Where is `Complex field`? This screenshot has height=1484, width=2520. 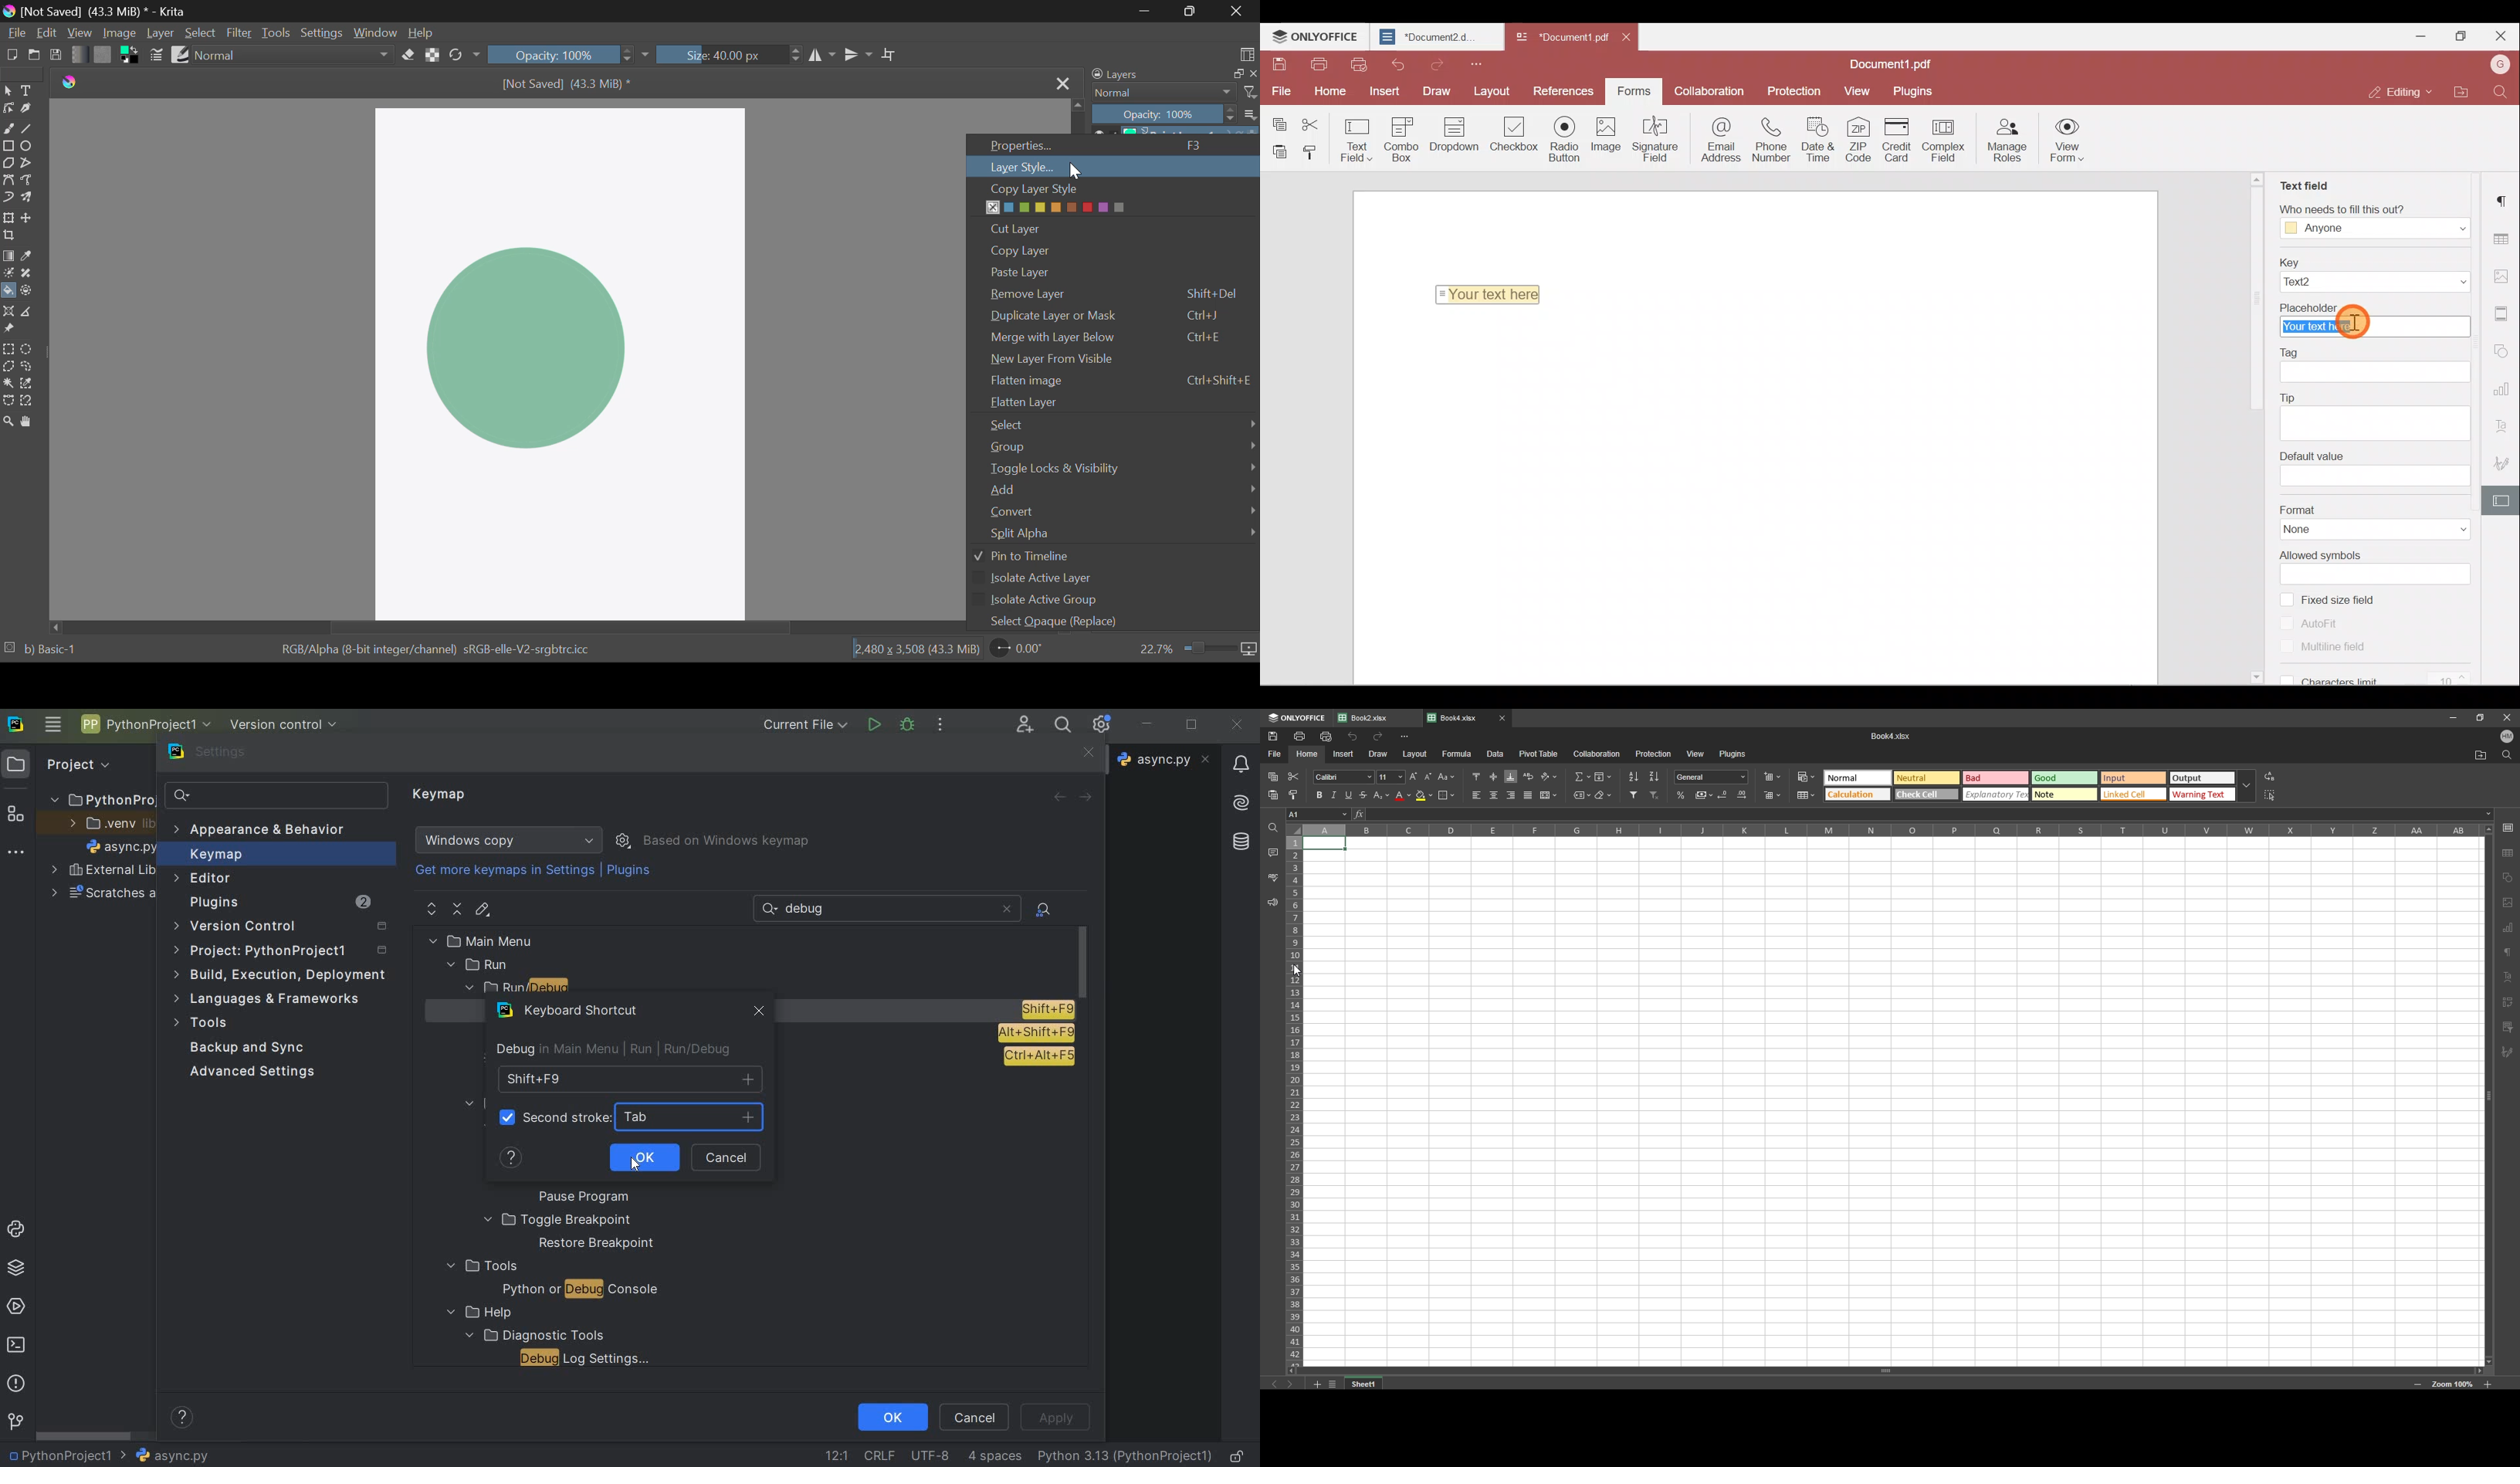
Complex field is located at coordinates (1948, 139).